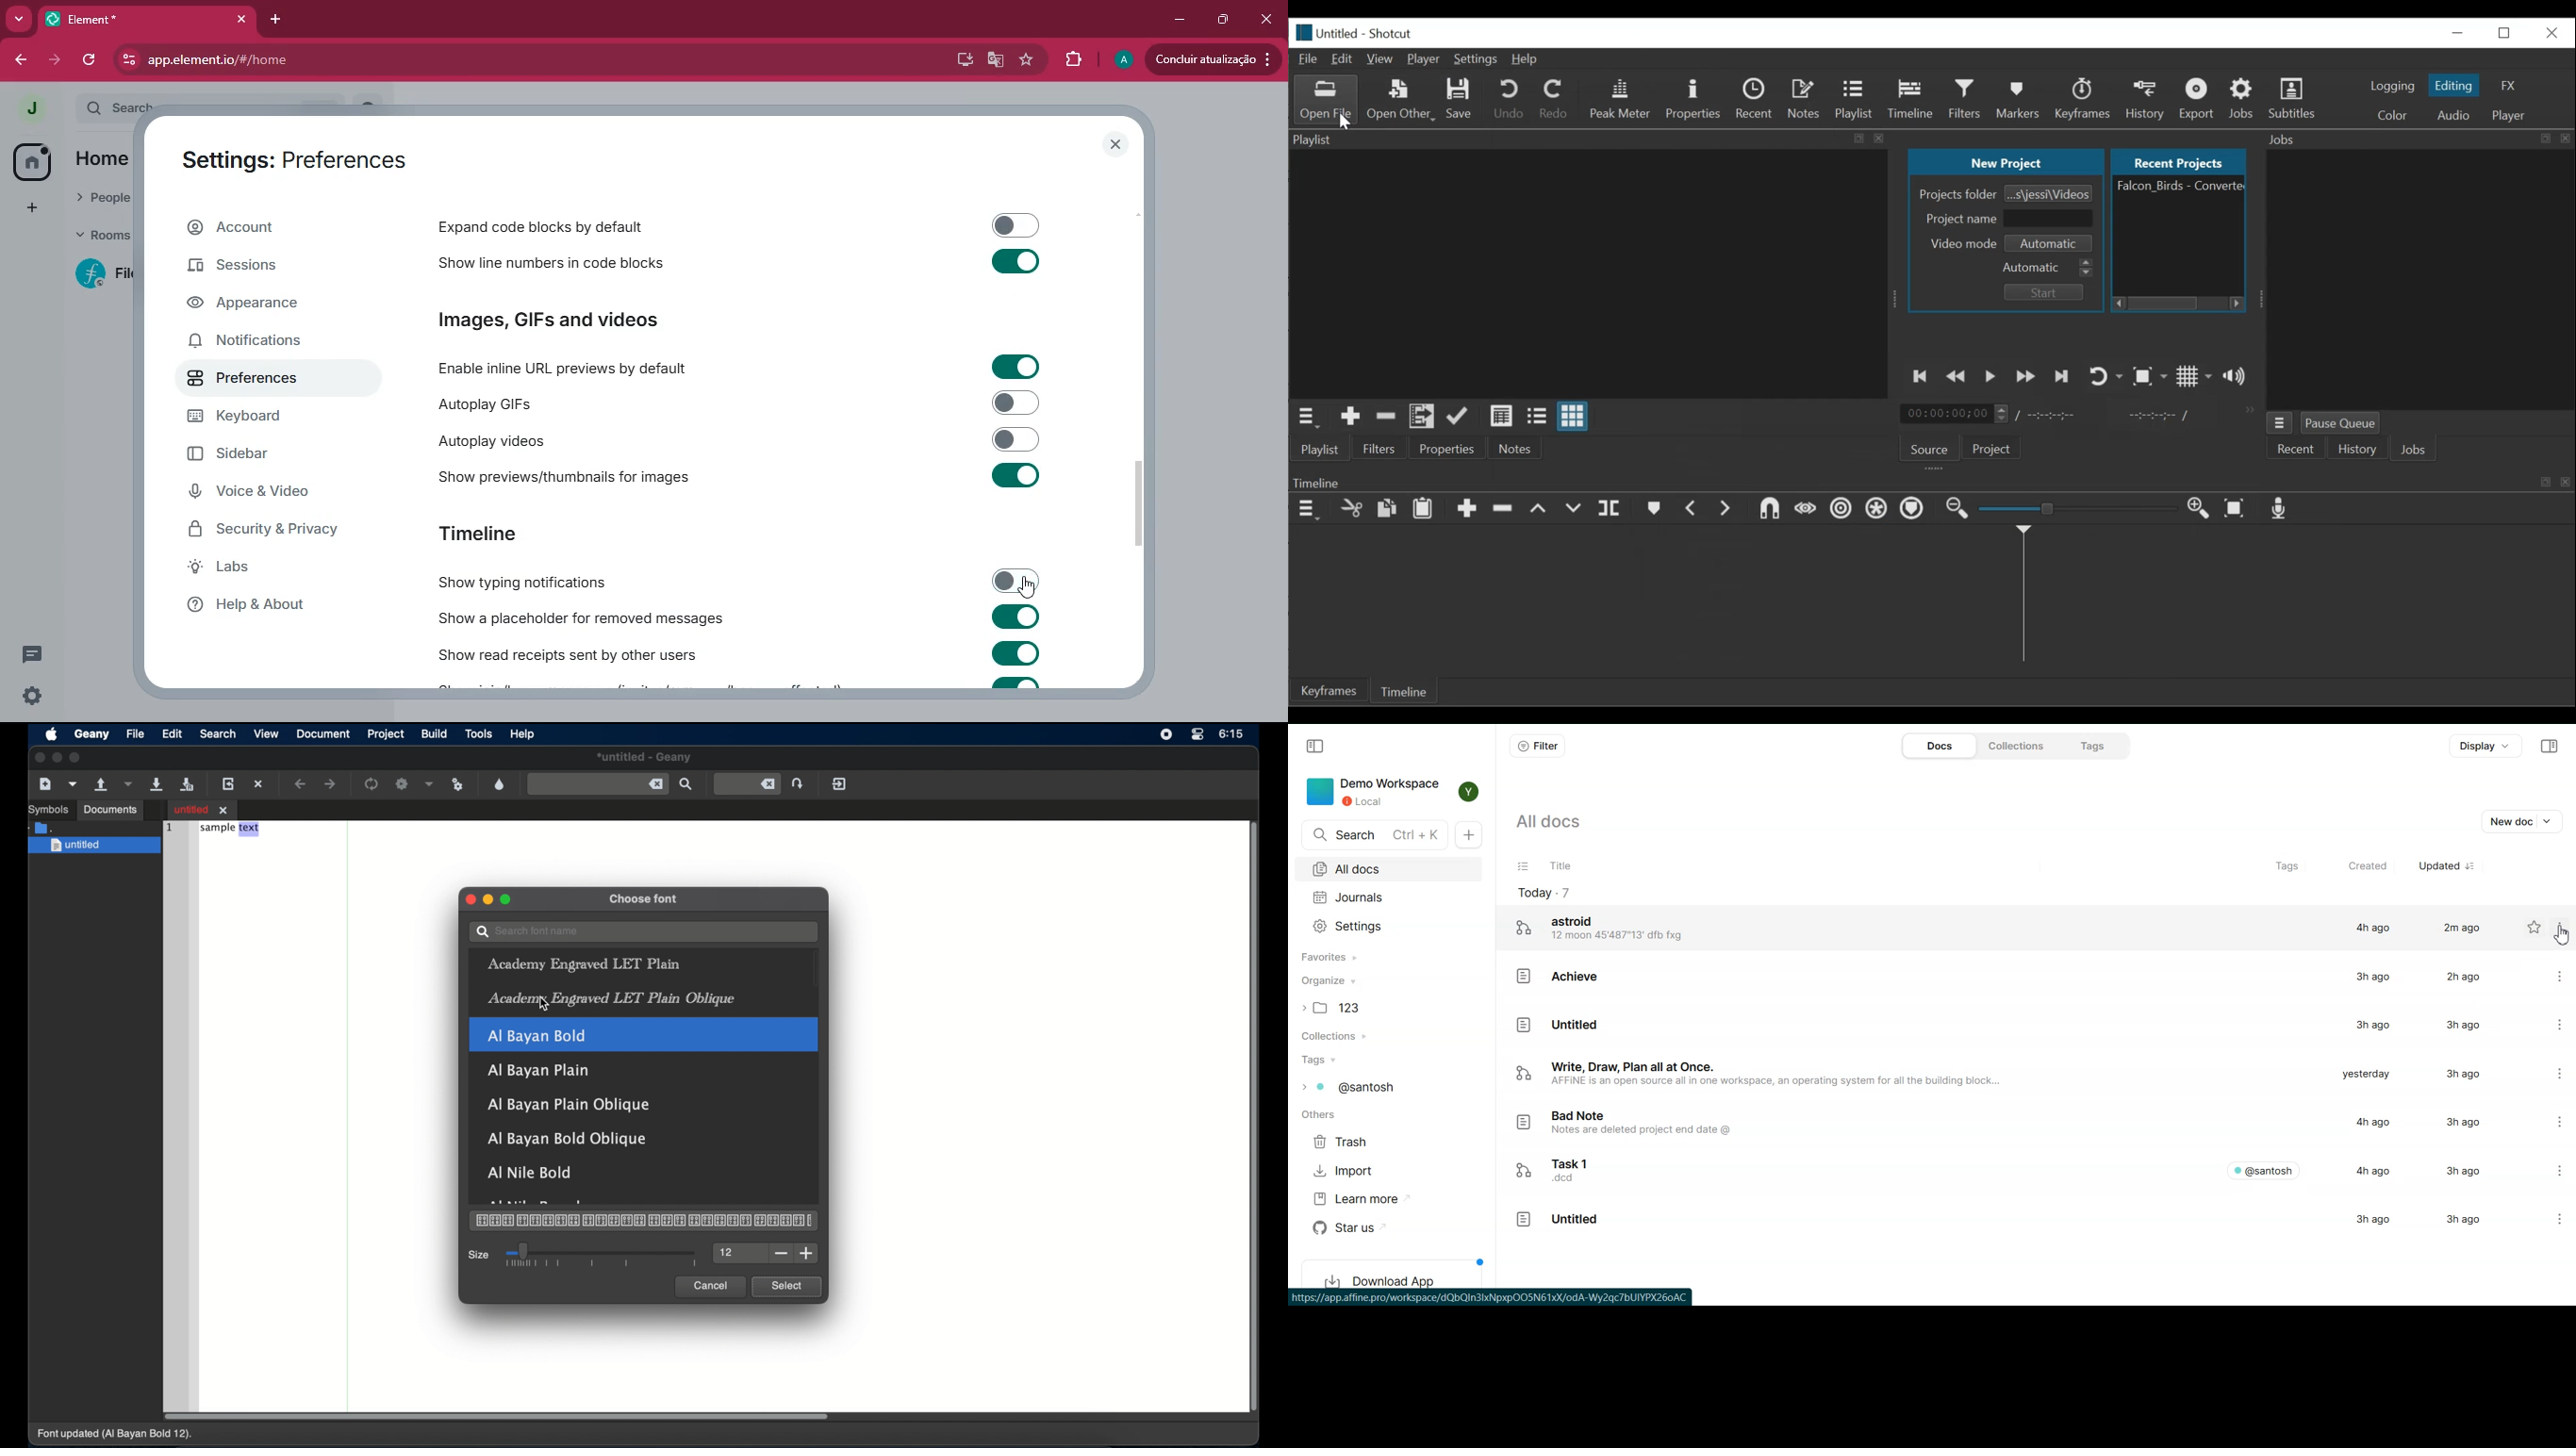 Image resolution: width=2576 pixels, height=1456 pixels. What do you see at coordinates (2487, 745) in the screenshot?
I see `Display` at bounding box center [2487, 745].